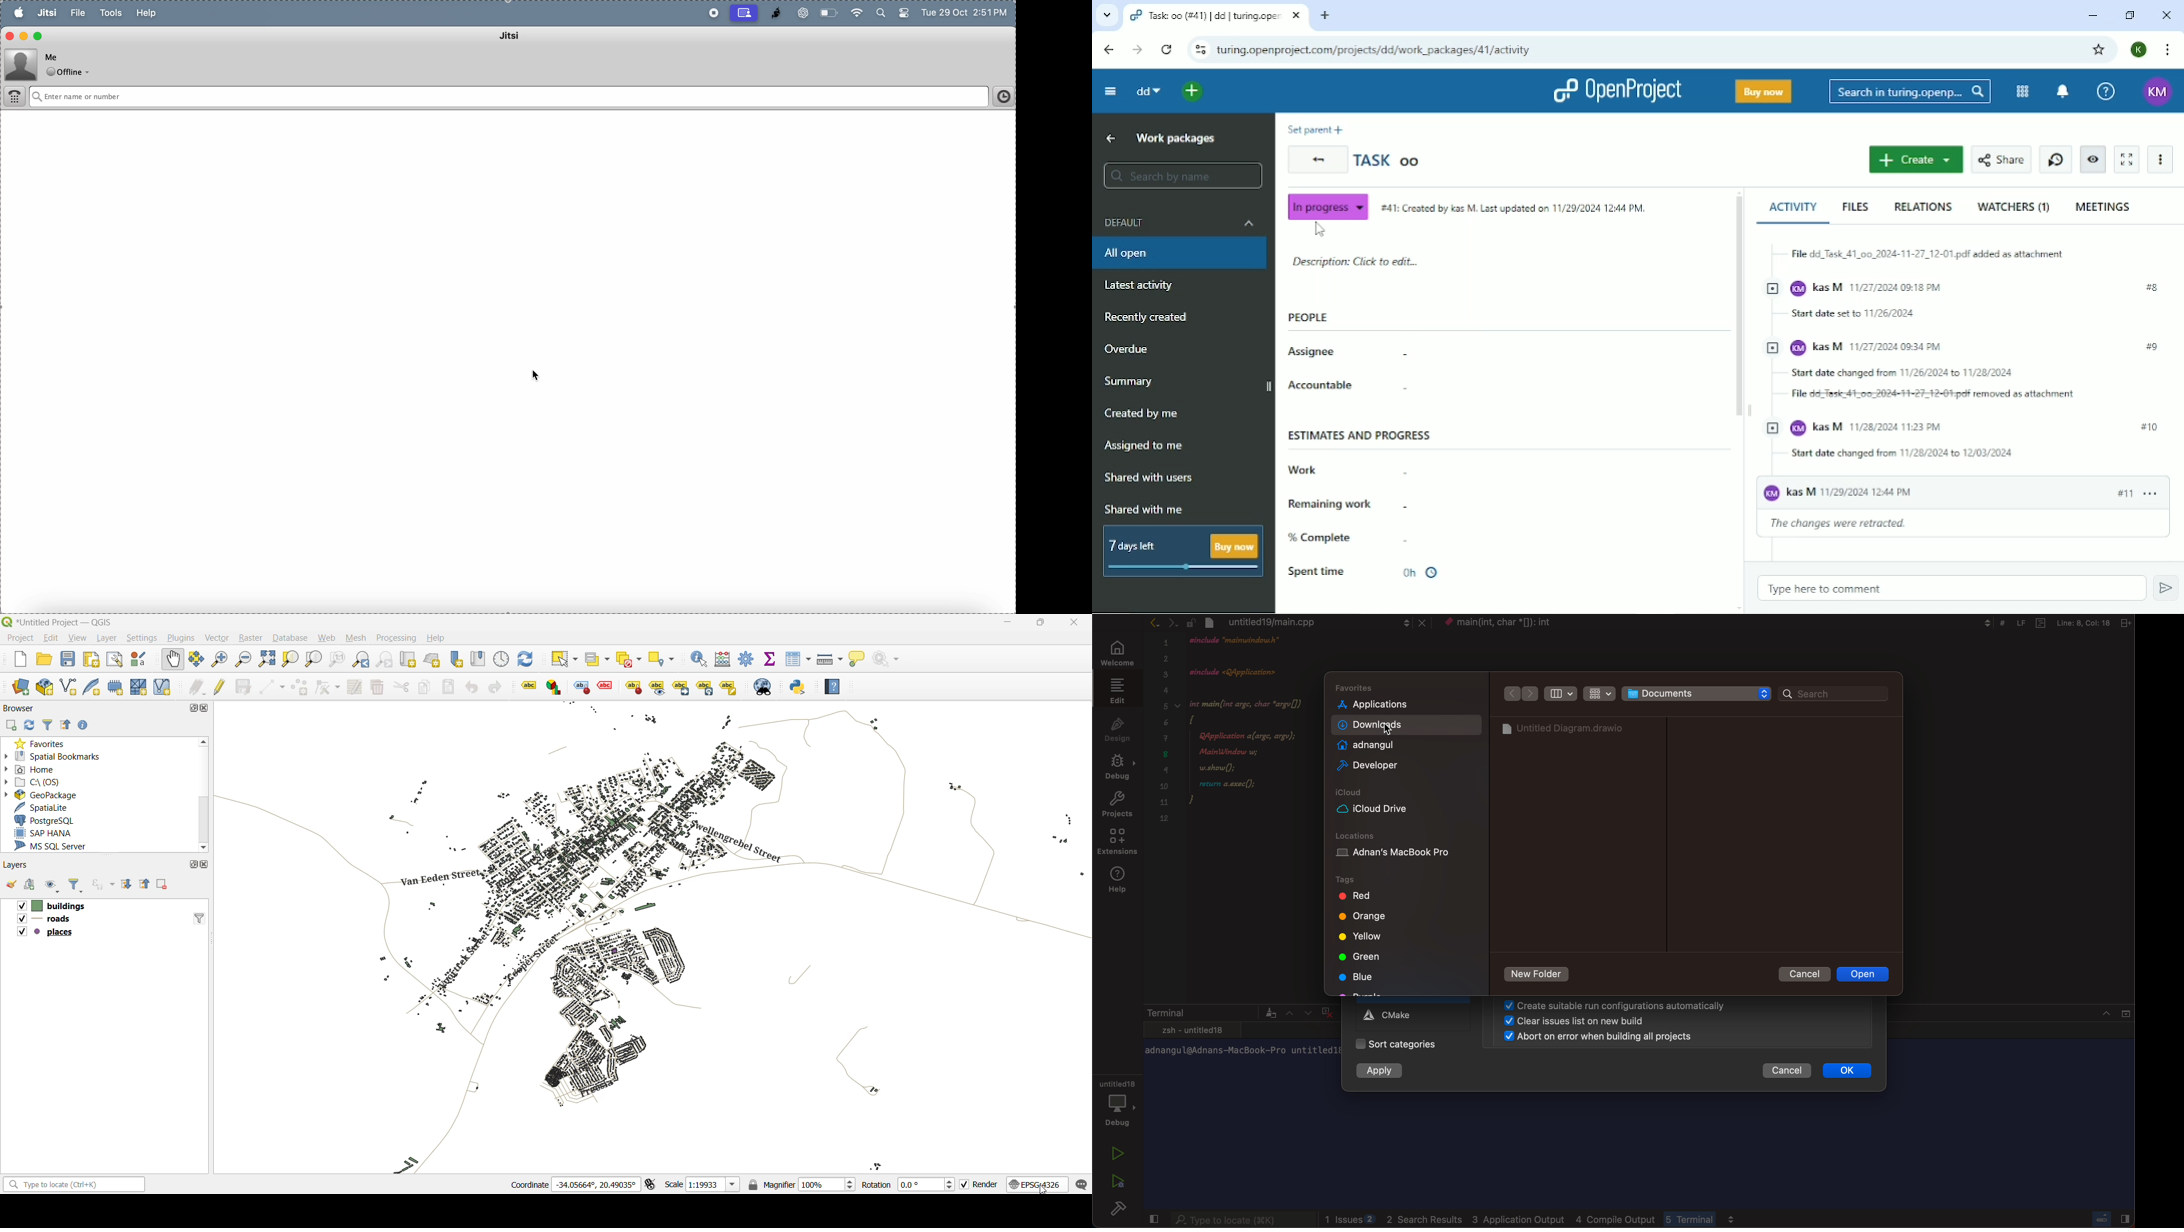 The image size is (2184, 1232). What do you see at coordinates (1116, 1209) in the screenshot?
I see `build` at bounding box center [1116, 1209].